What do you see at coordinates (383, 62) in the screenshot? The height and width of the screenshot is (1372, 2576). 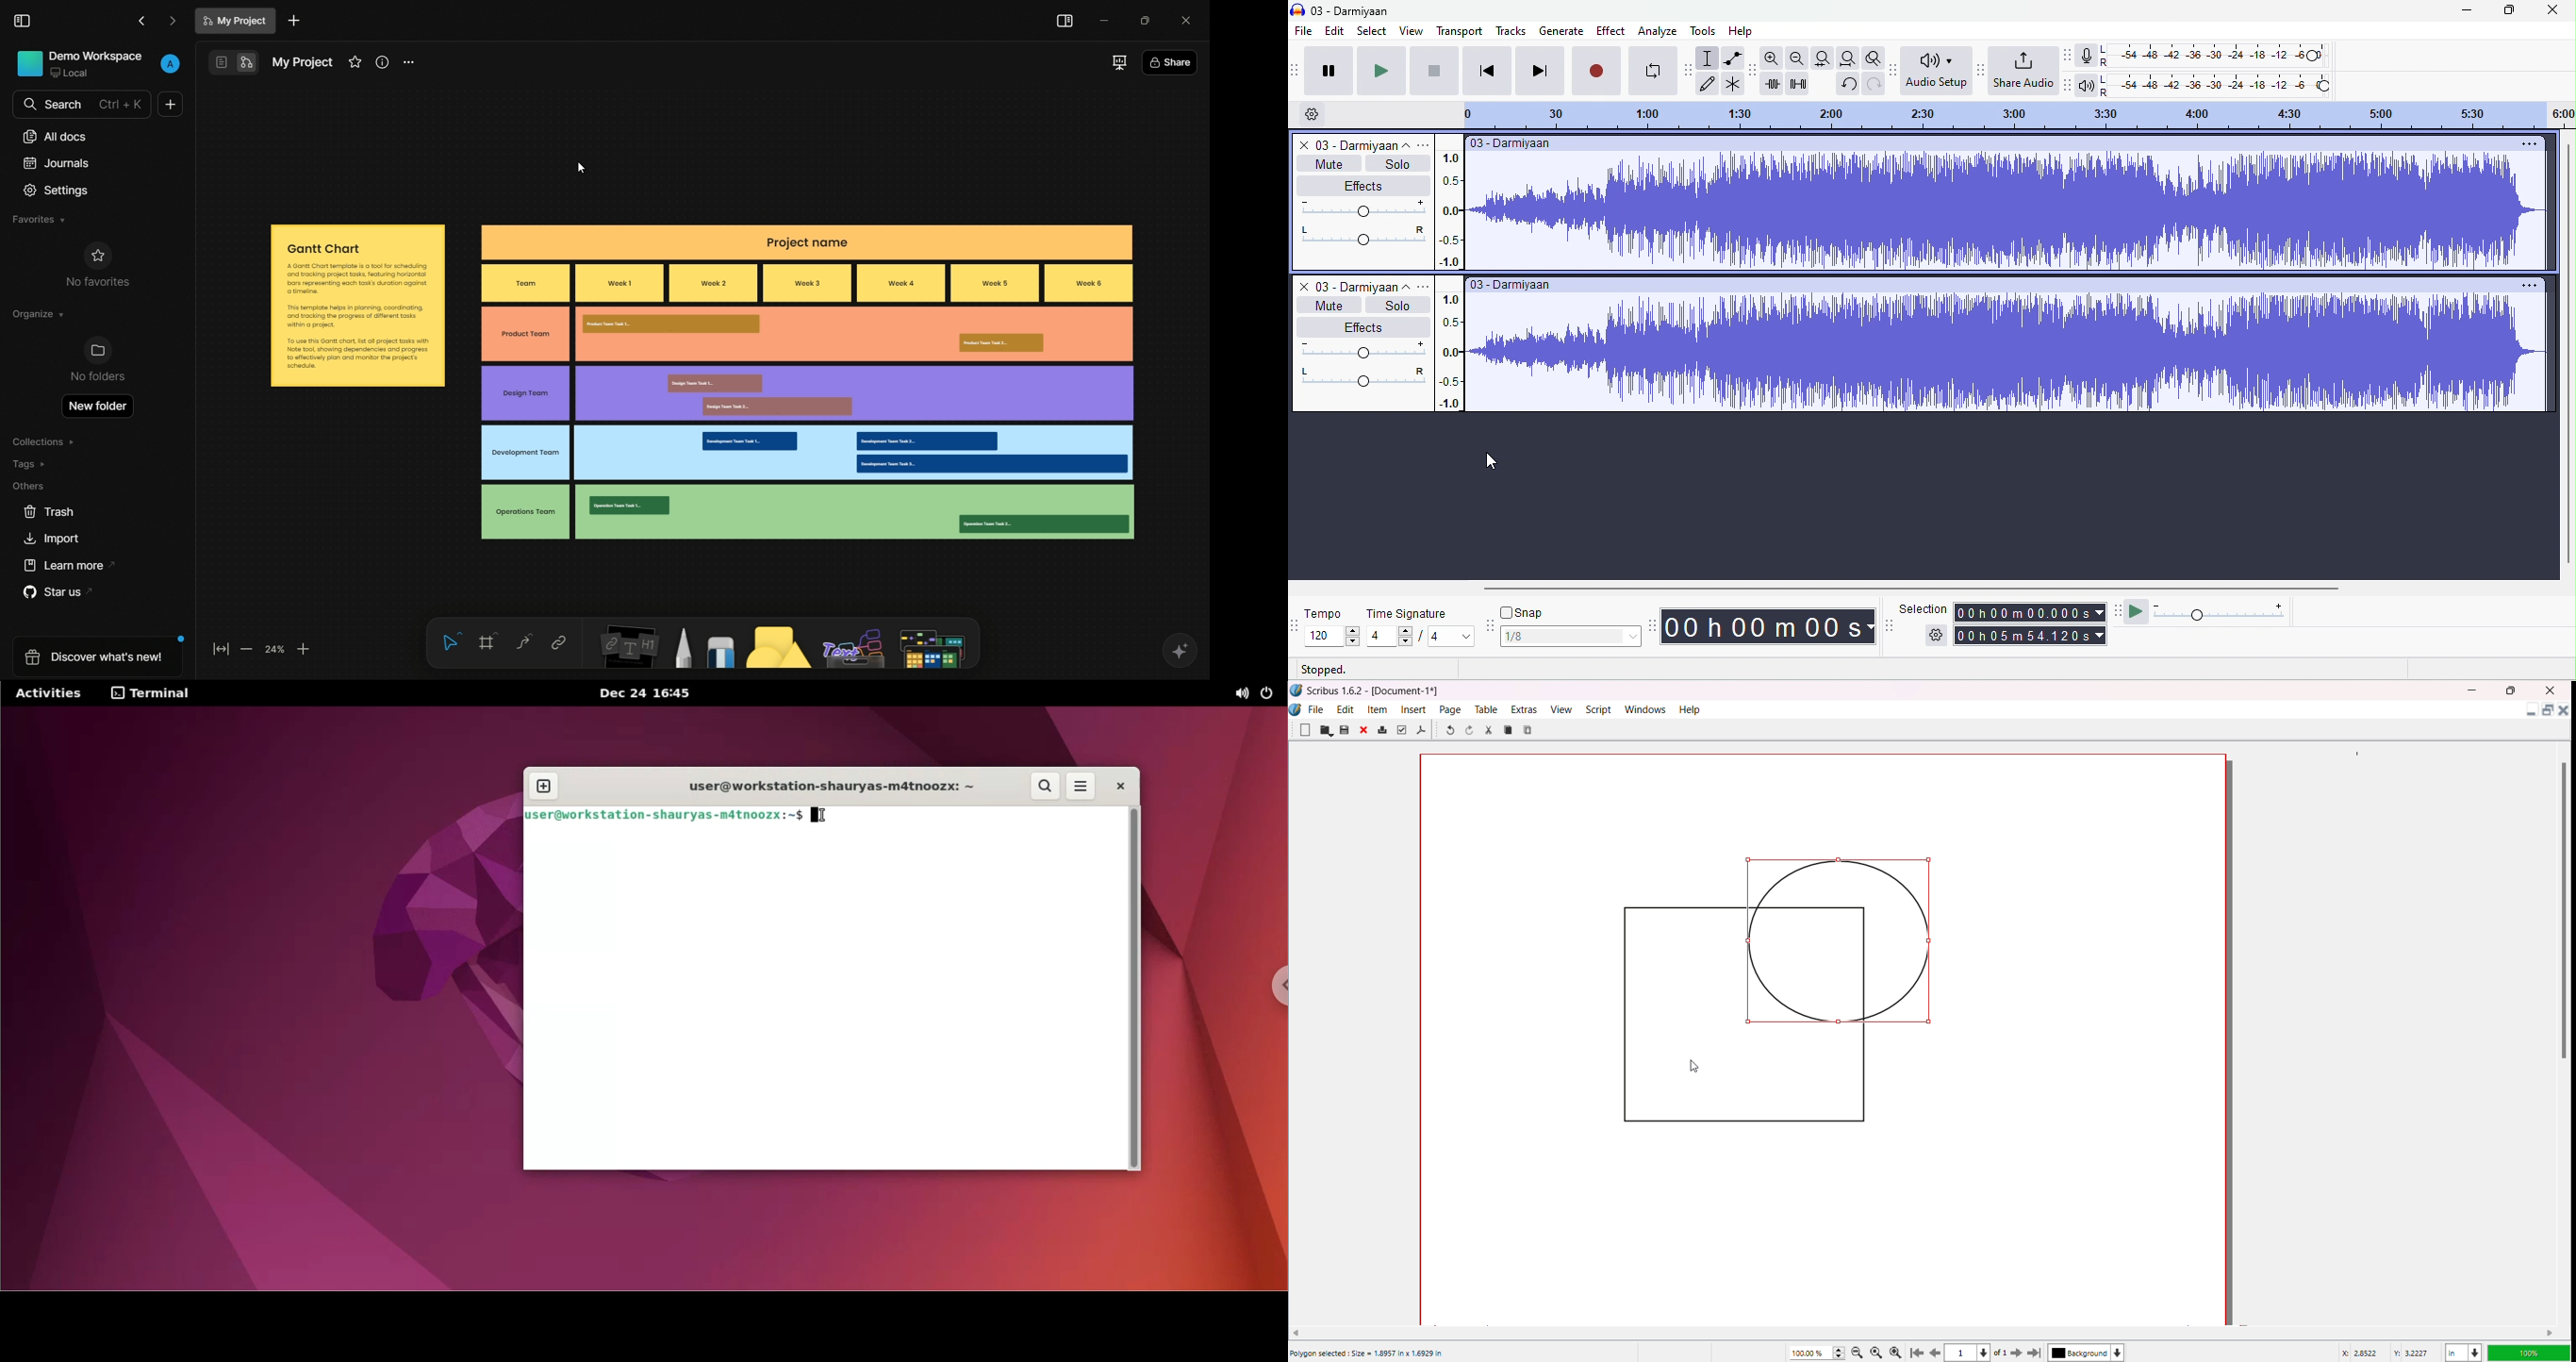 I see `information` at bounding box center [383, 62].